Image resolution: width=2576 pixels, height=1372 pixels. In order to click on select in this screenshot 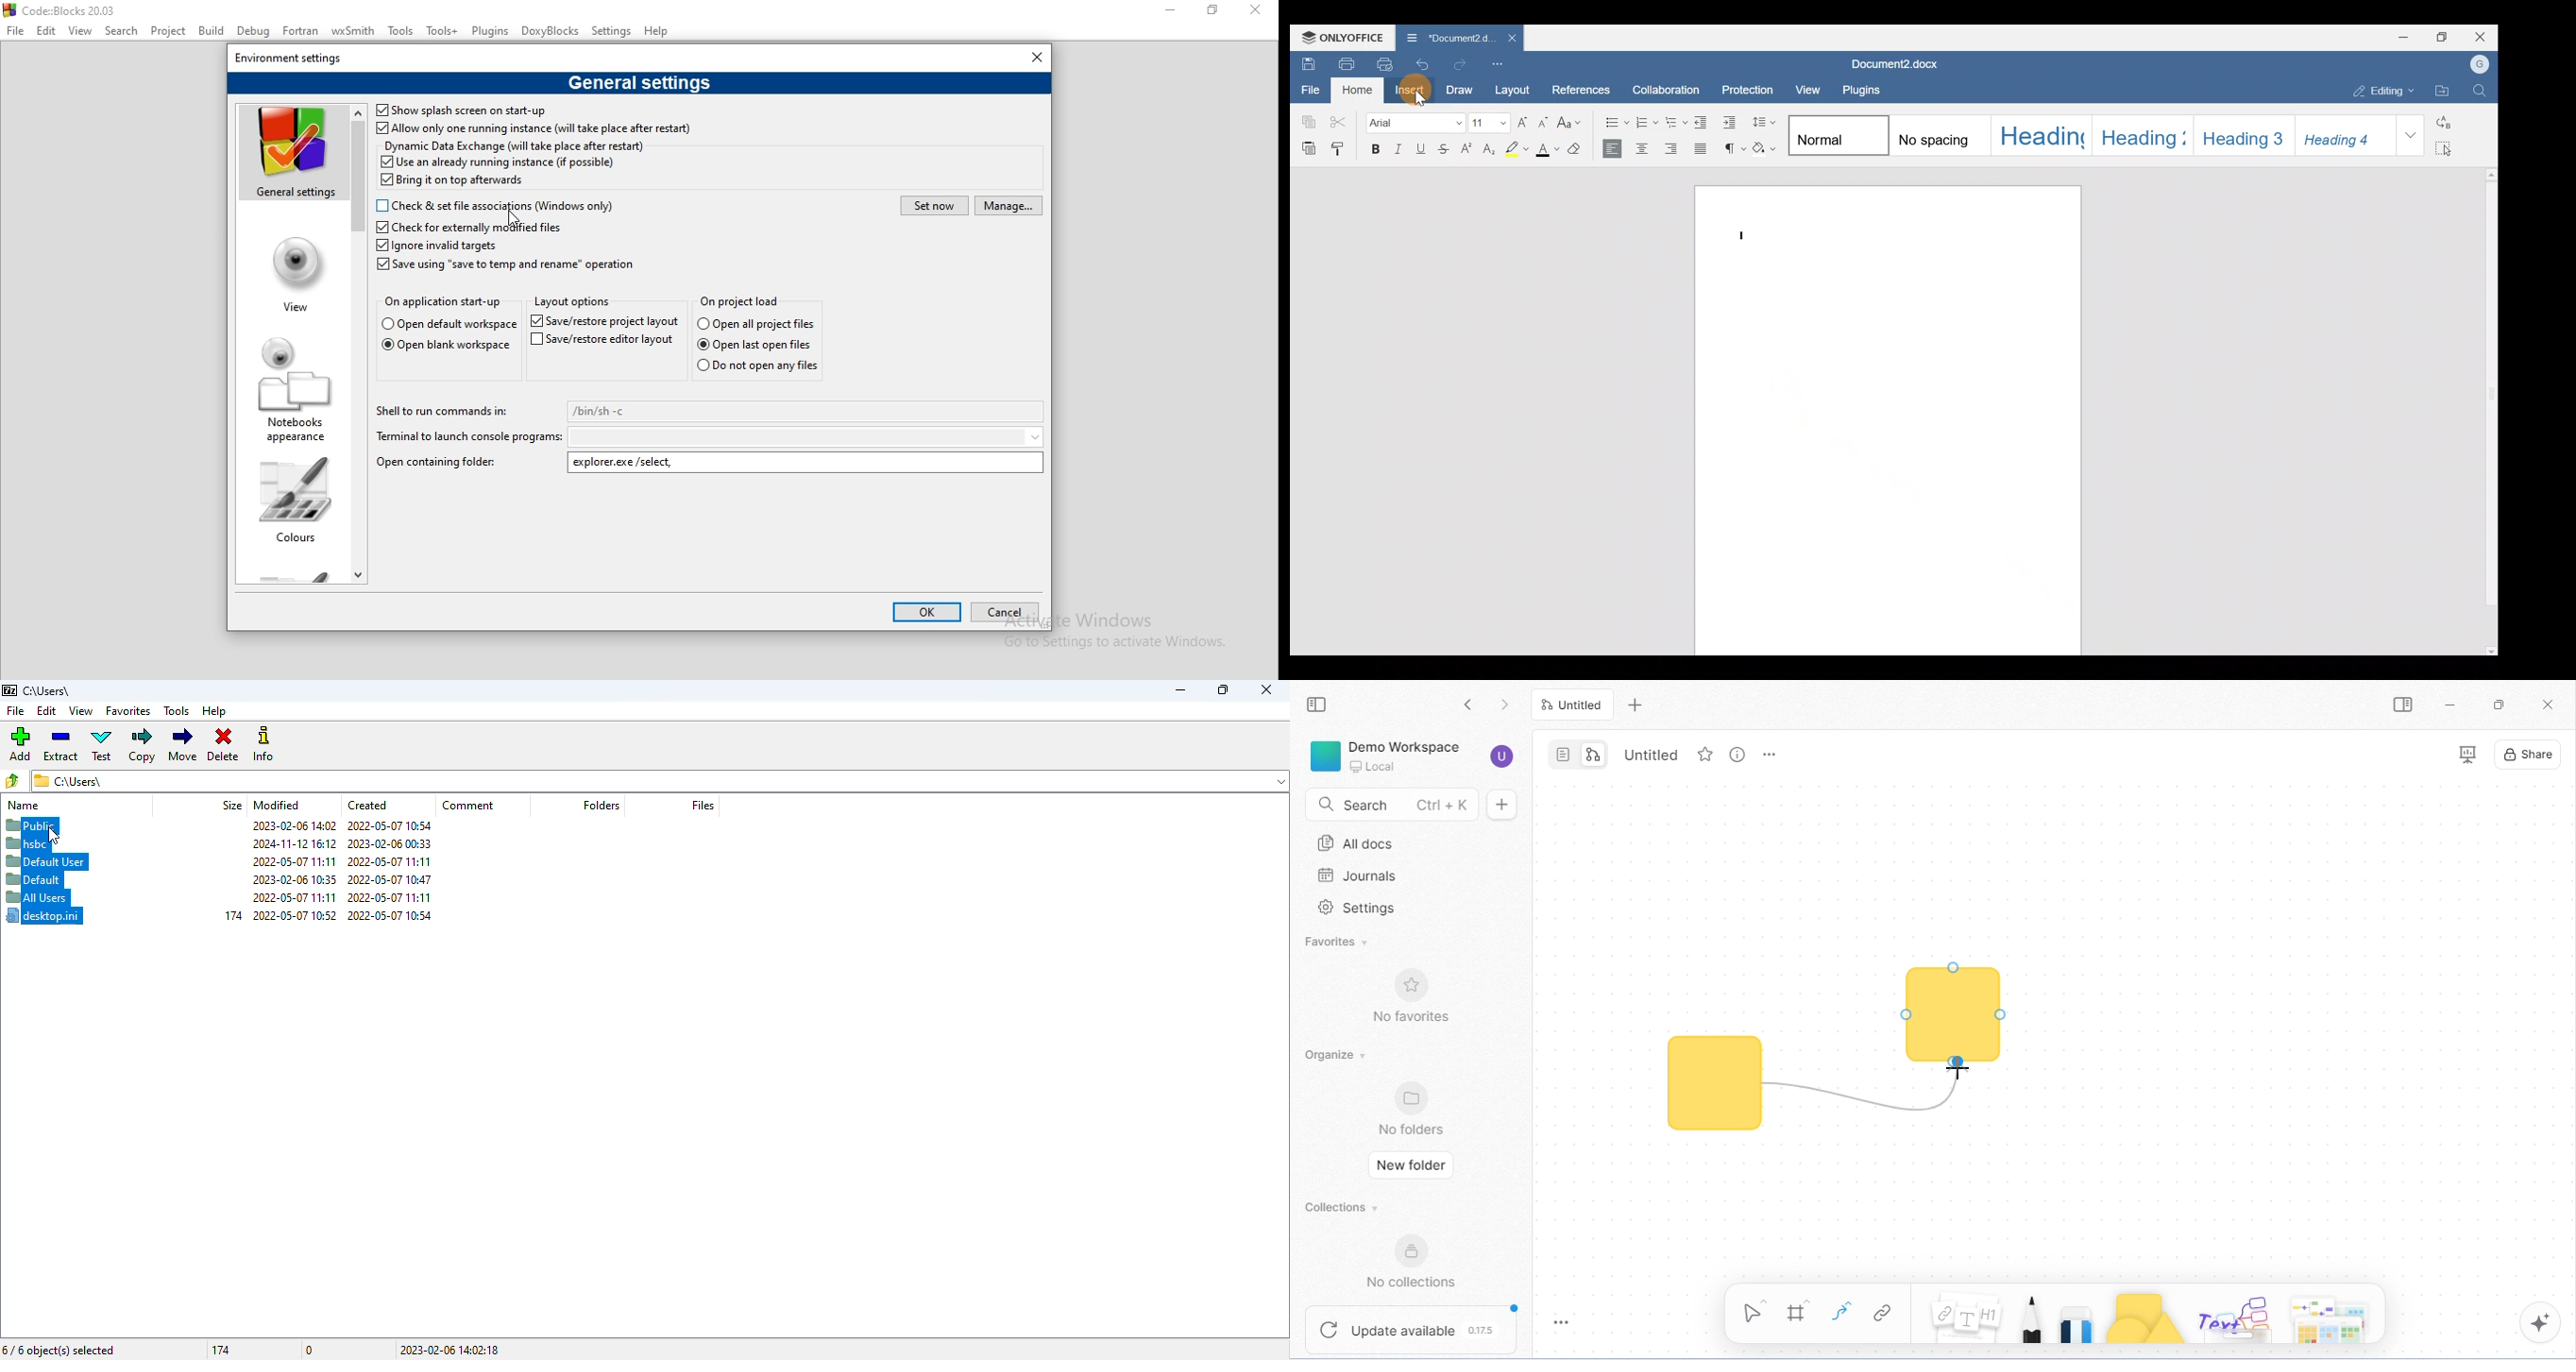, I will do `click(1757, 1310)`.